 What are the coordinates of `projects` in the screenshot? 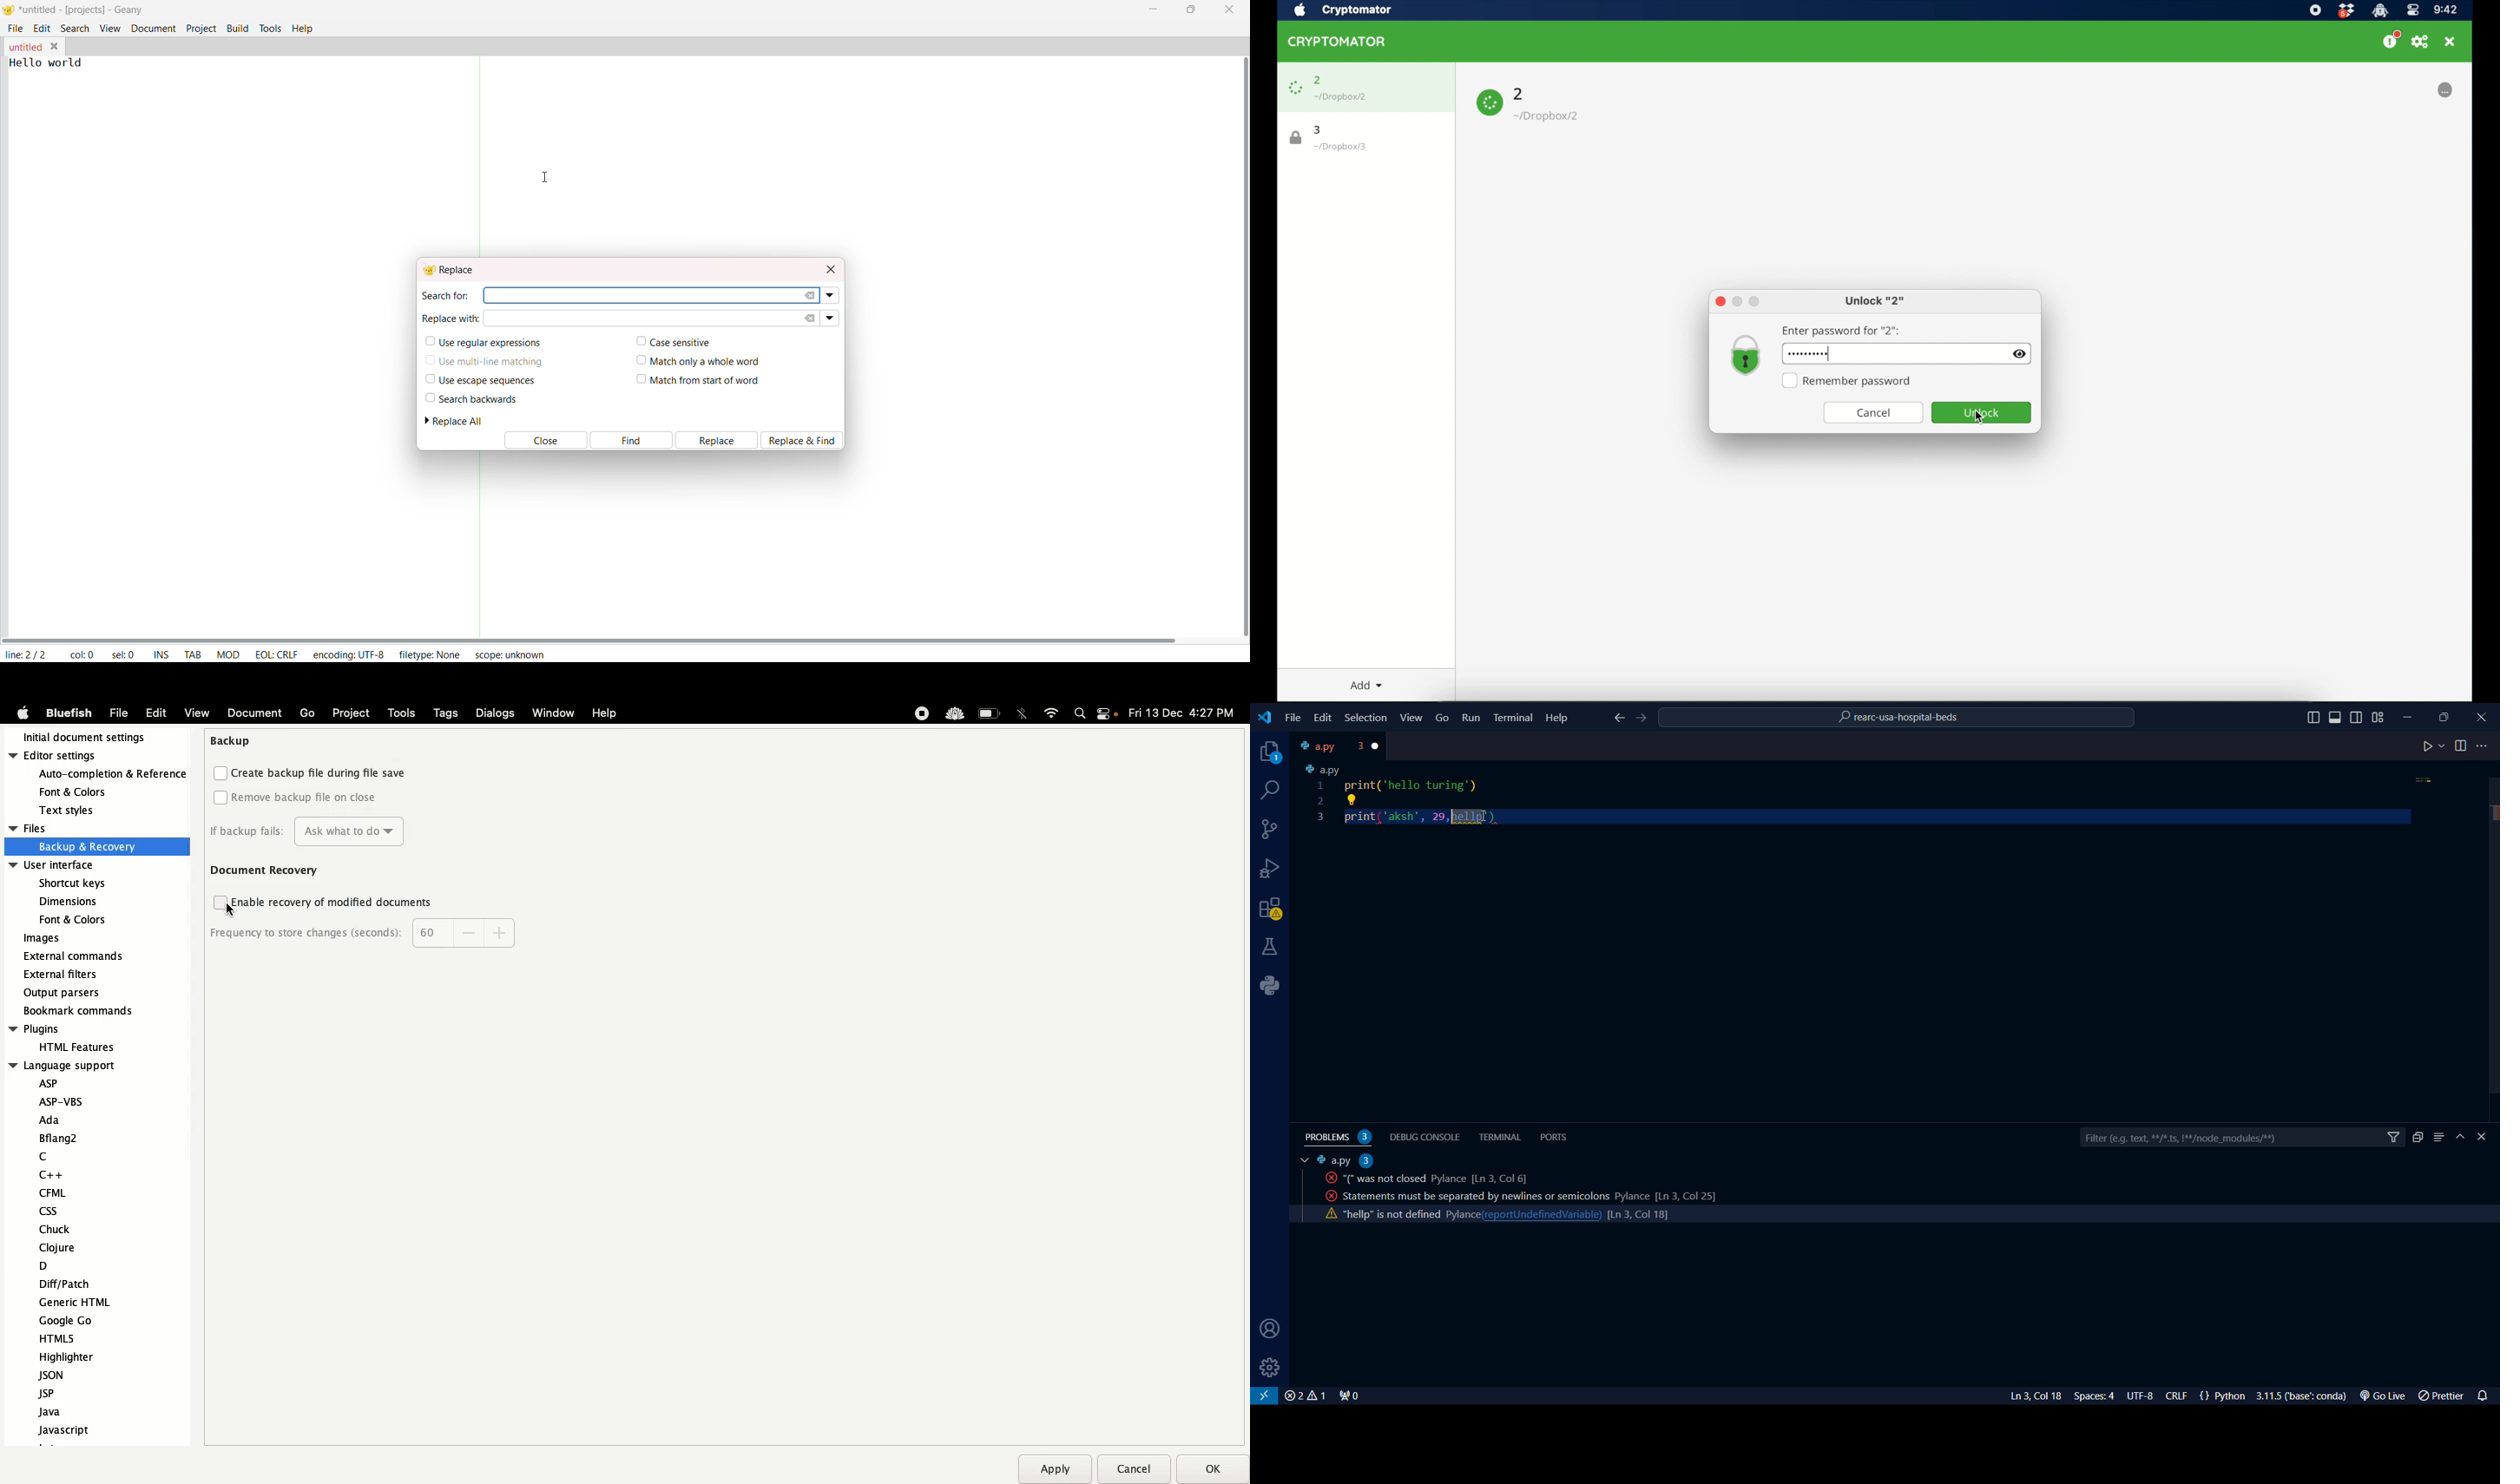 It's located at (1271, 754).